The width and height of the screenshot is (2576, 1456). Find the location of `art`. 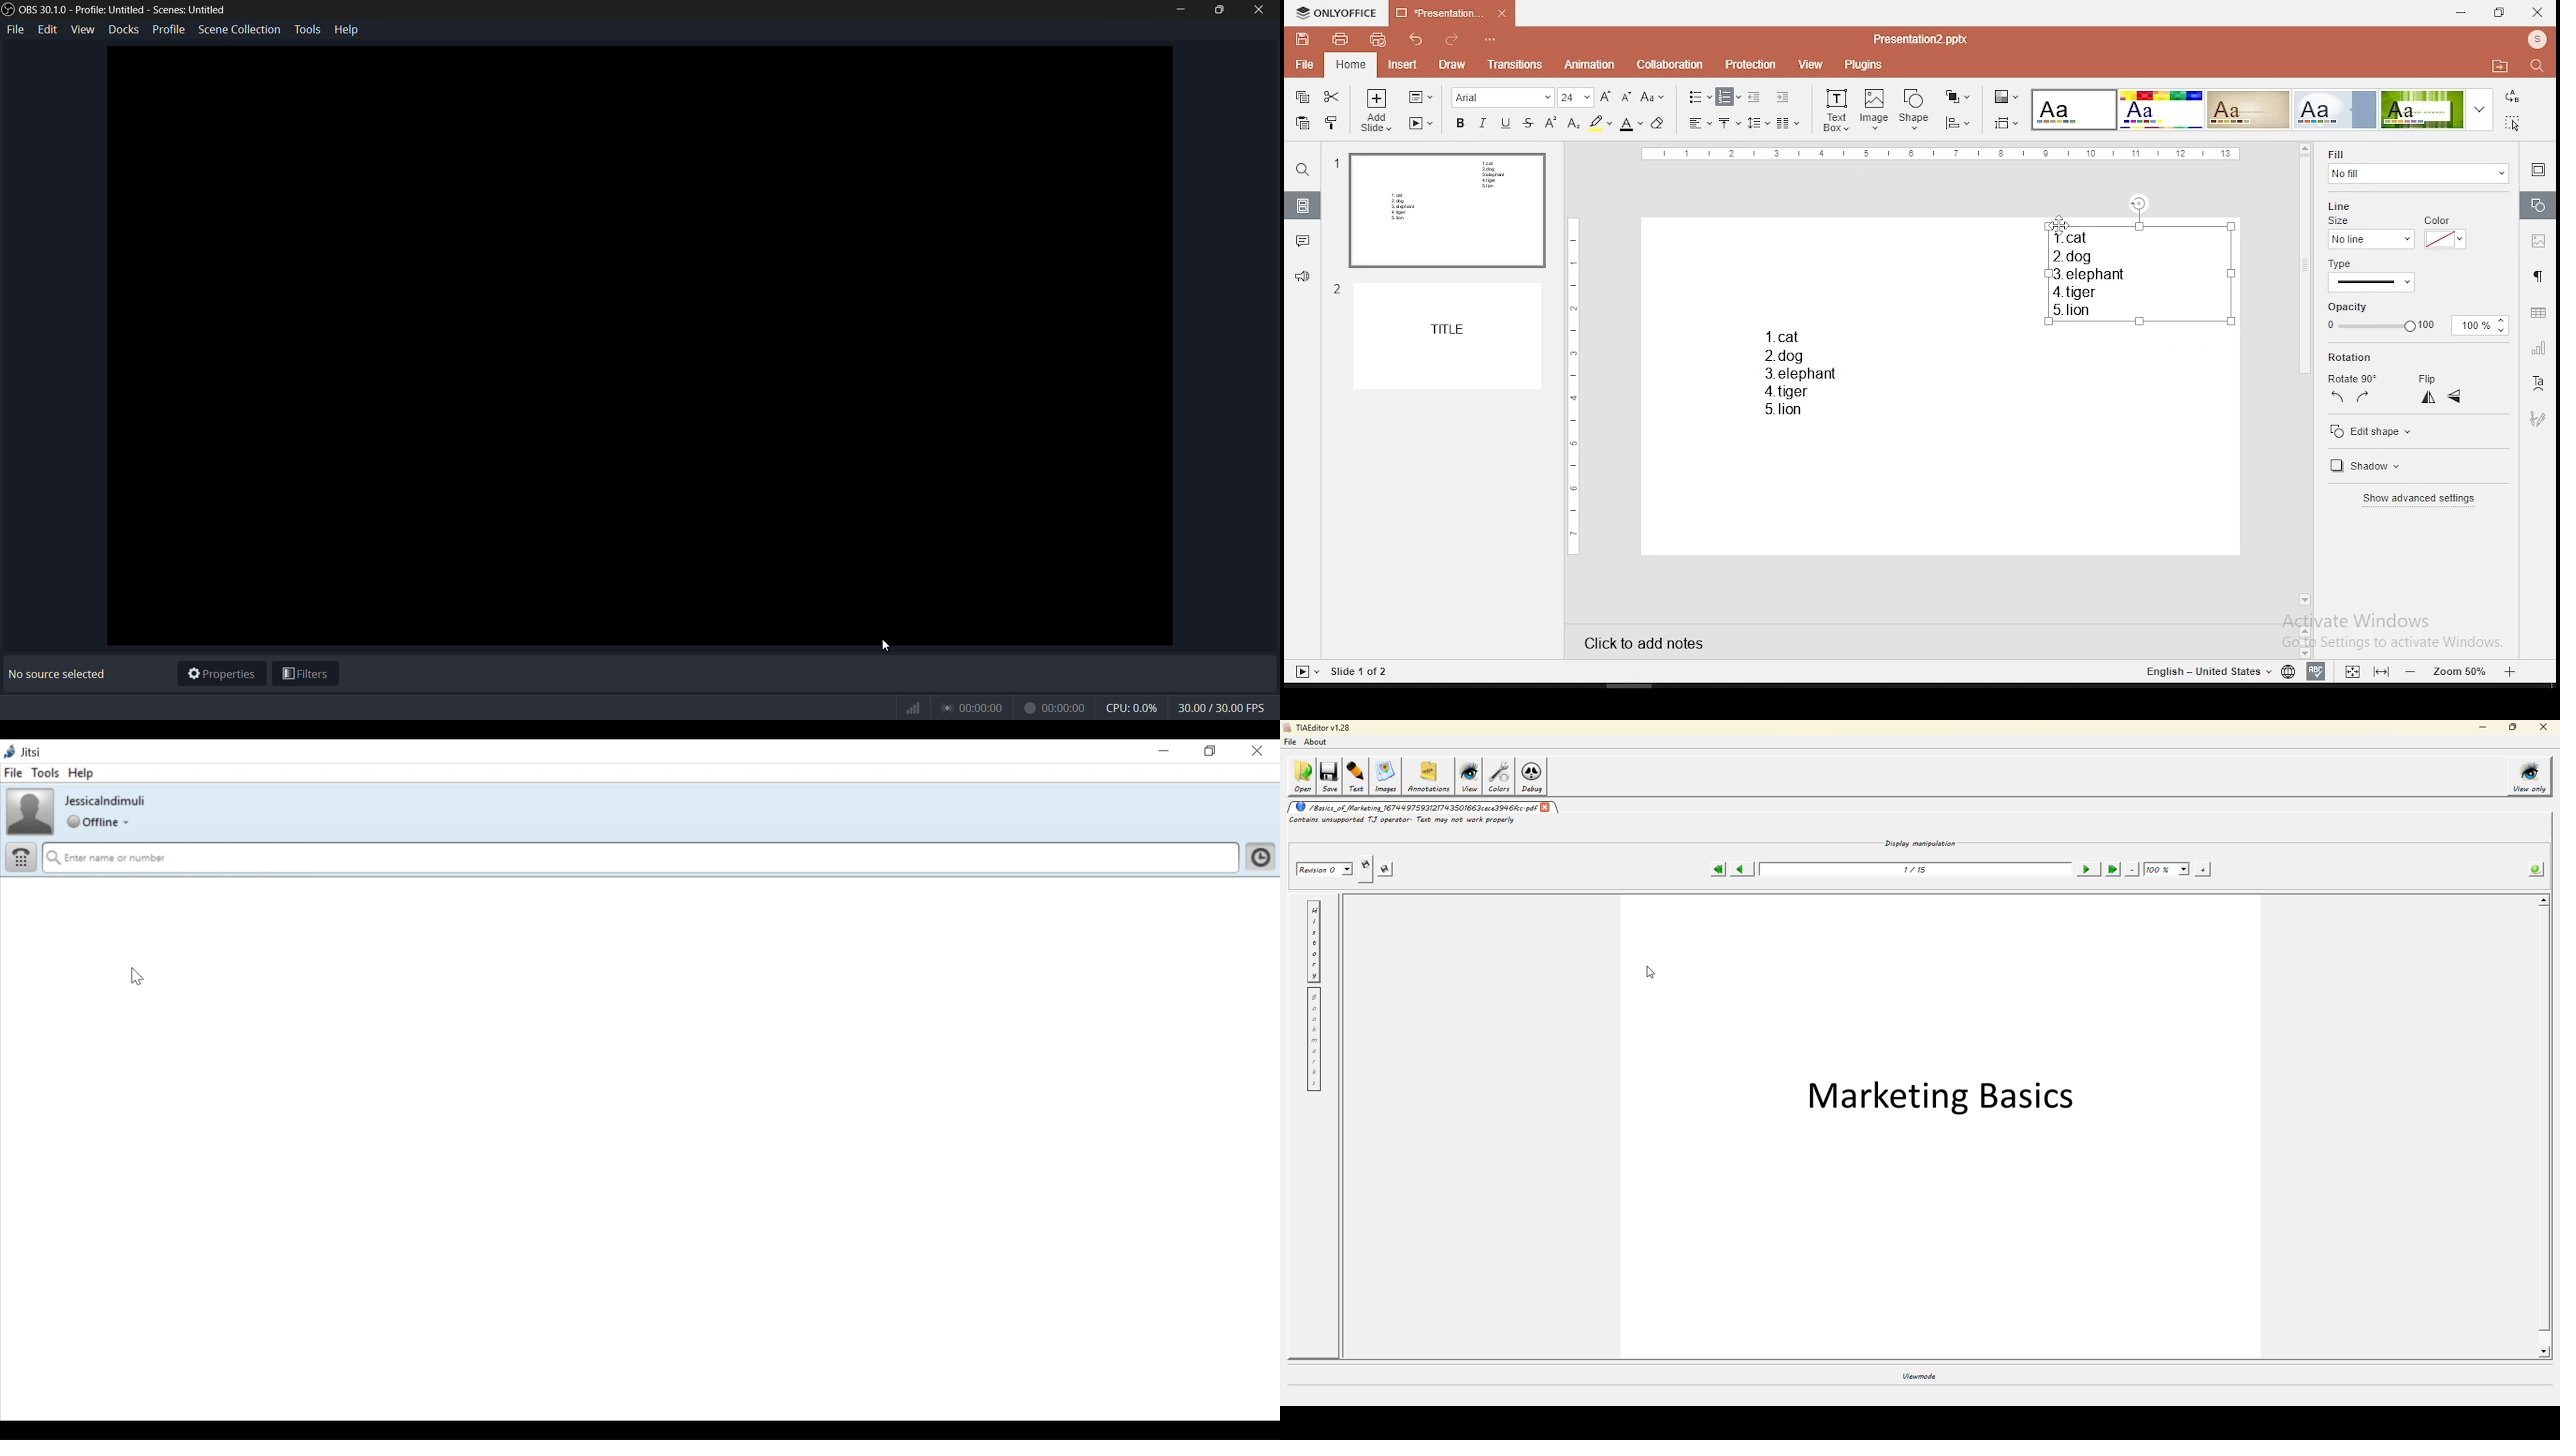

art is located at coordinates (2538, 423).